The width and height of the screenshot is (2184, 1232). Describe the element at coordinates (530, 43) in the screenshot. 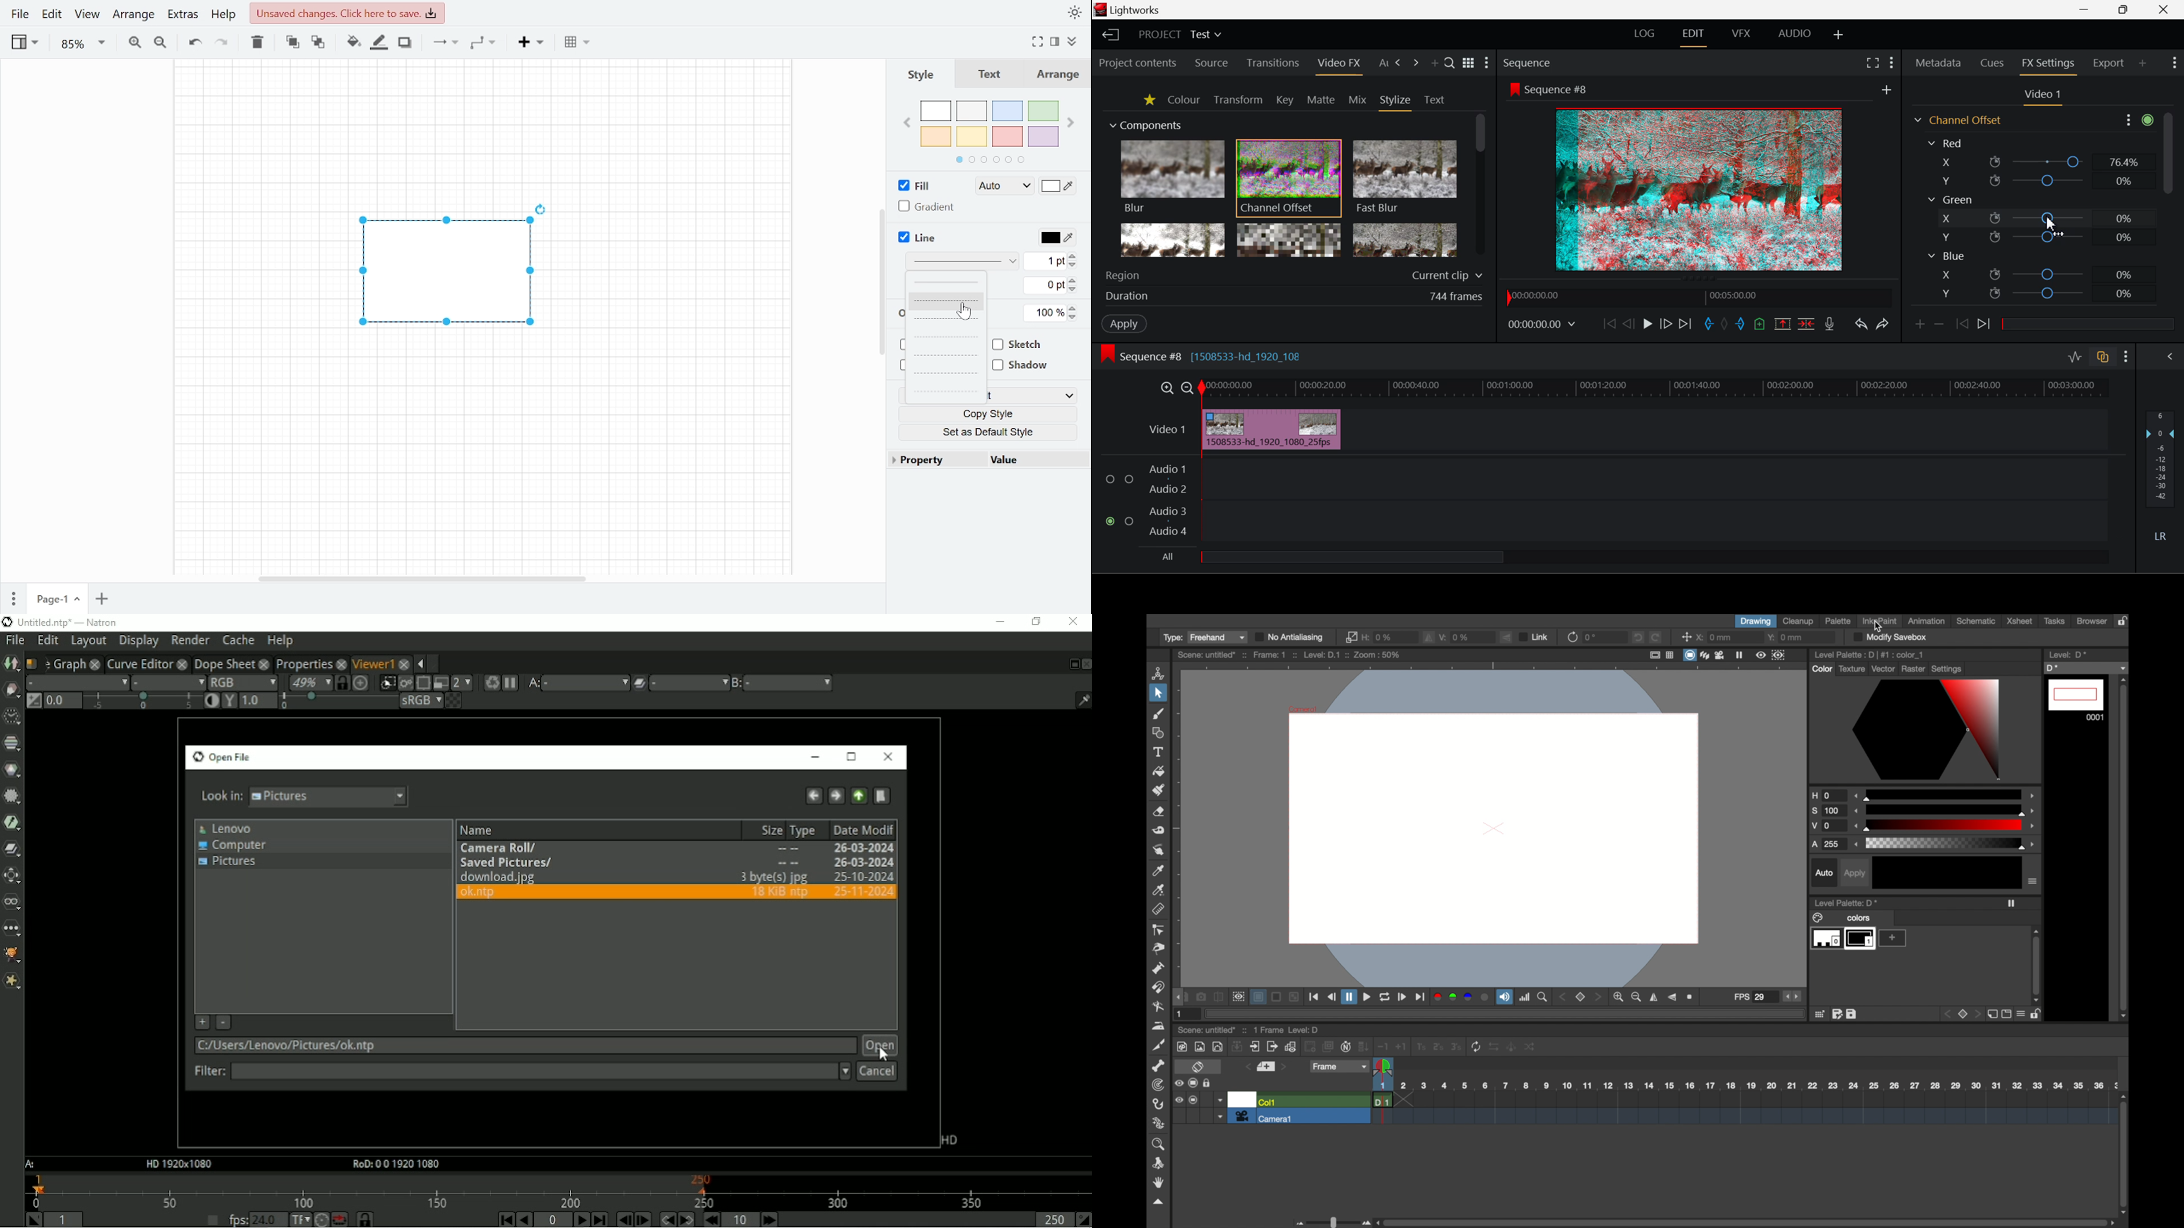

I see `Insert` at that location.